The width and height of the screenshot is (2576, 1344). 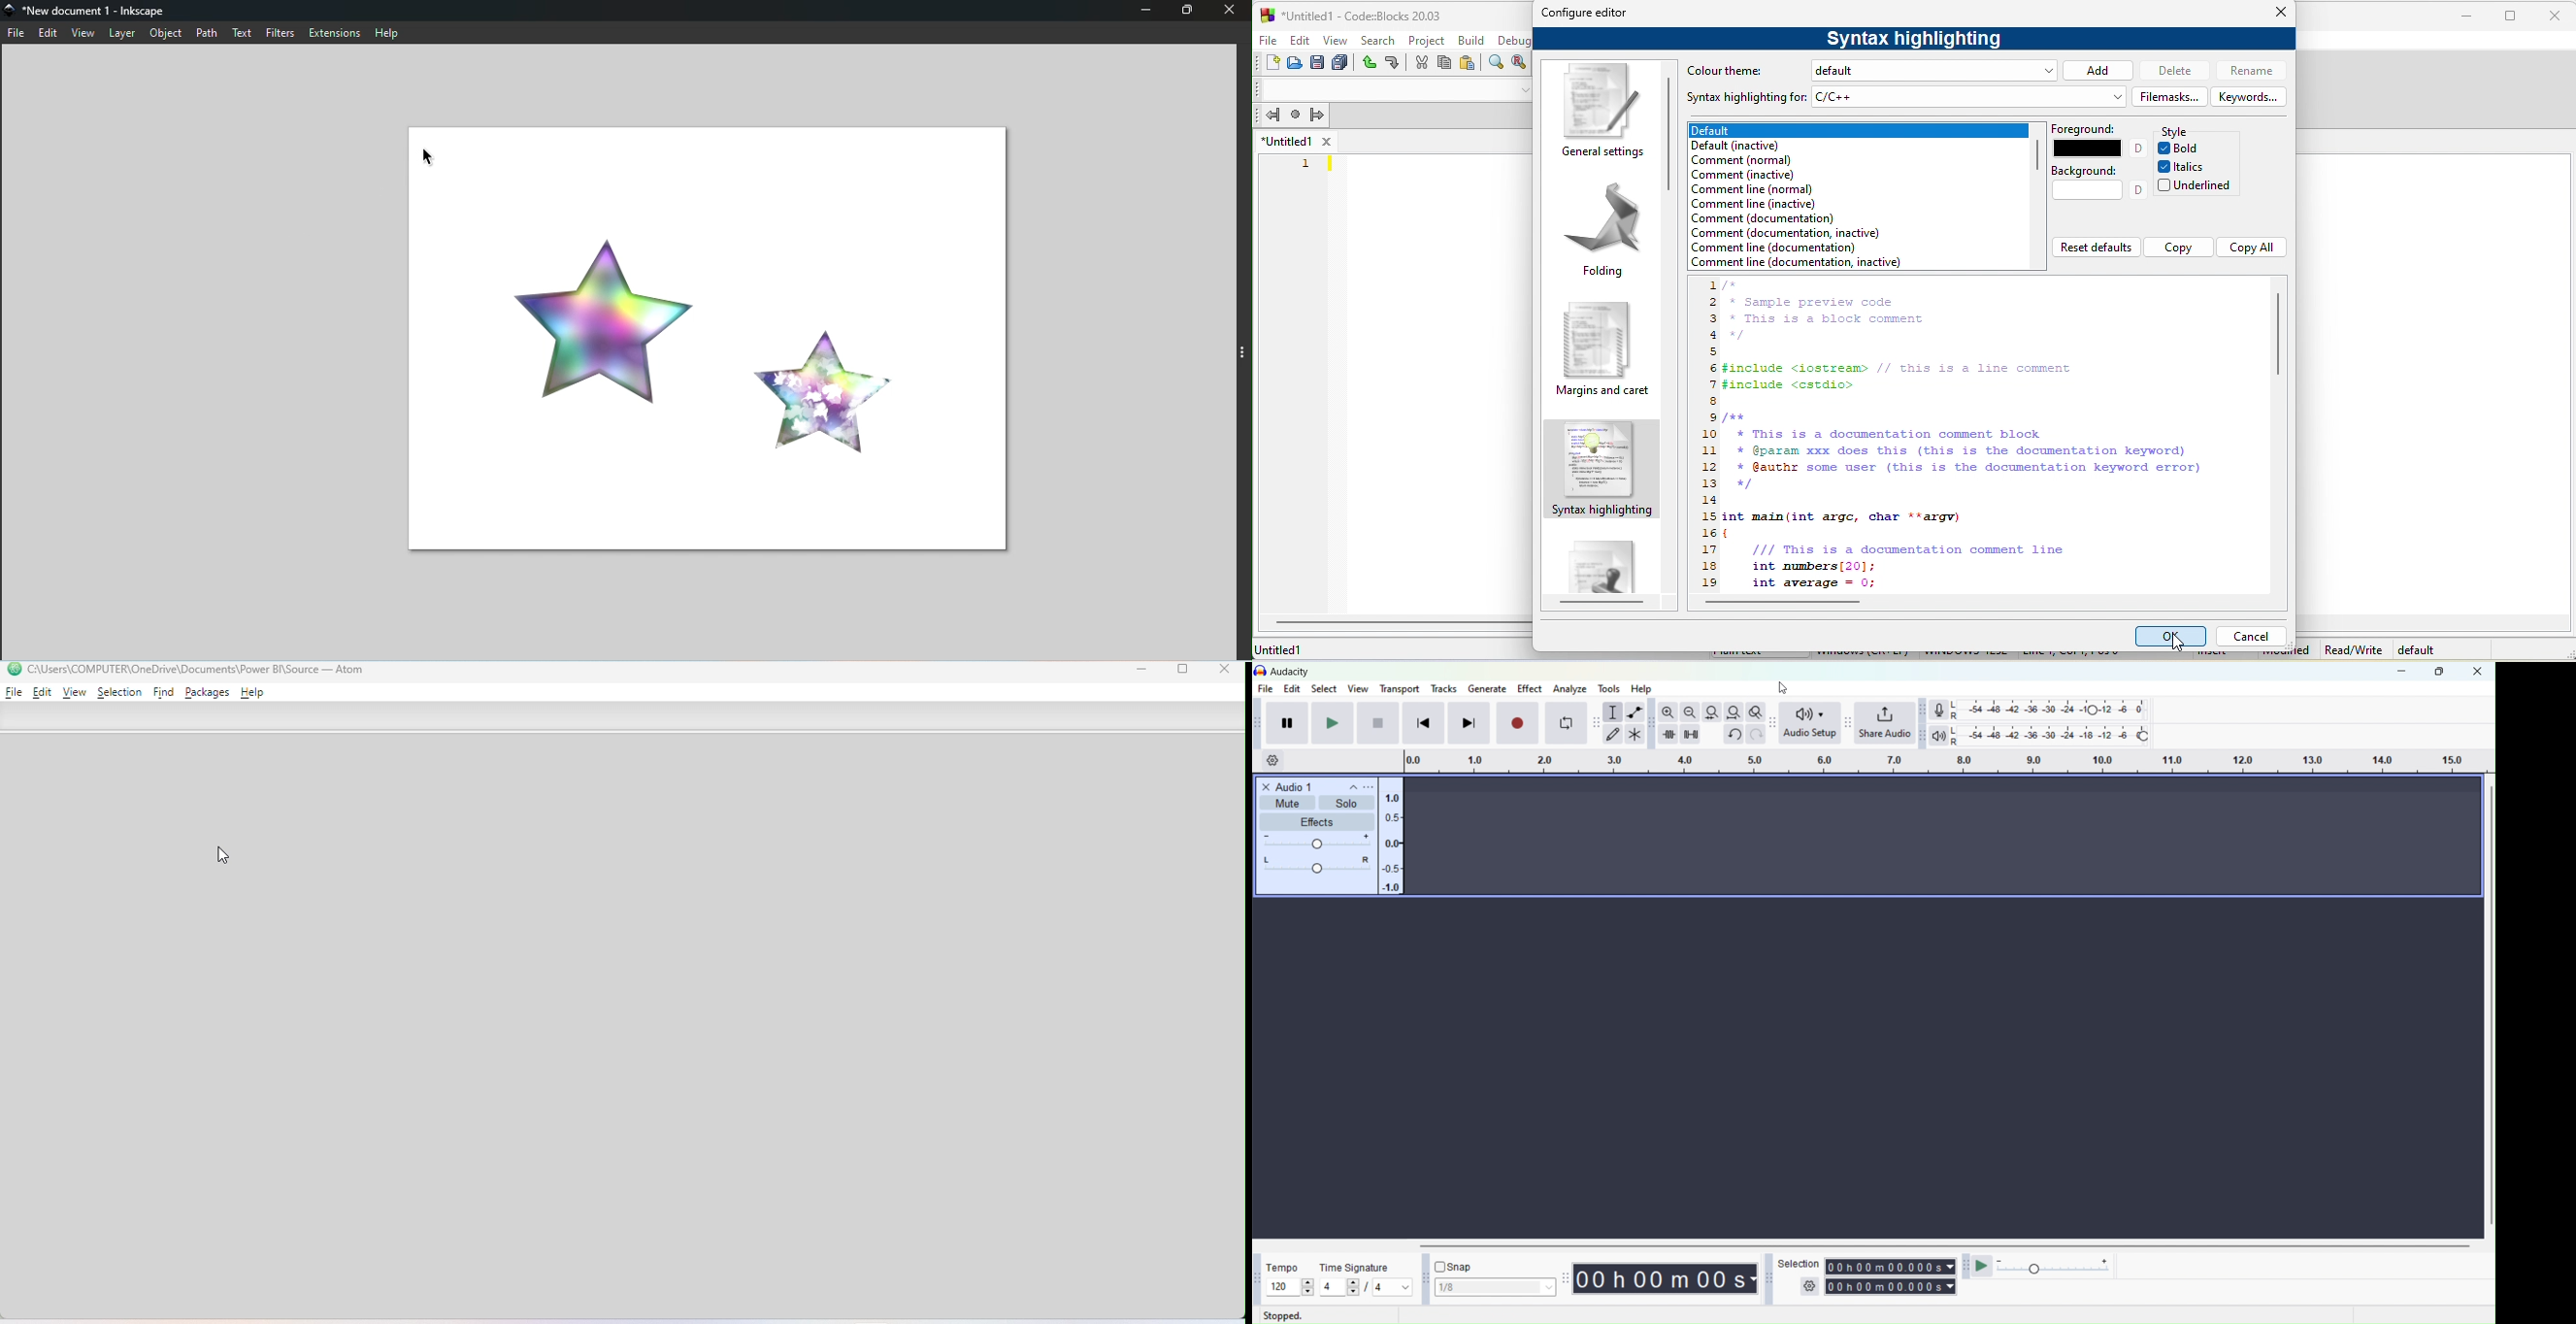 I want to click on maximize, so click(x=2511, y=17).